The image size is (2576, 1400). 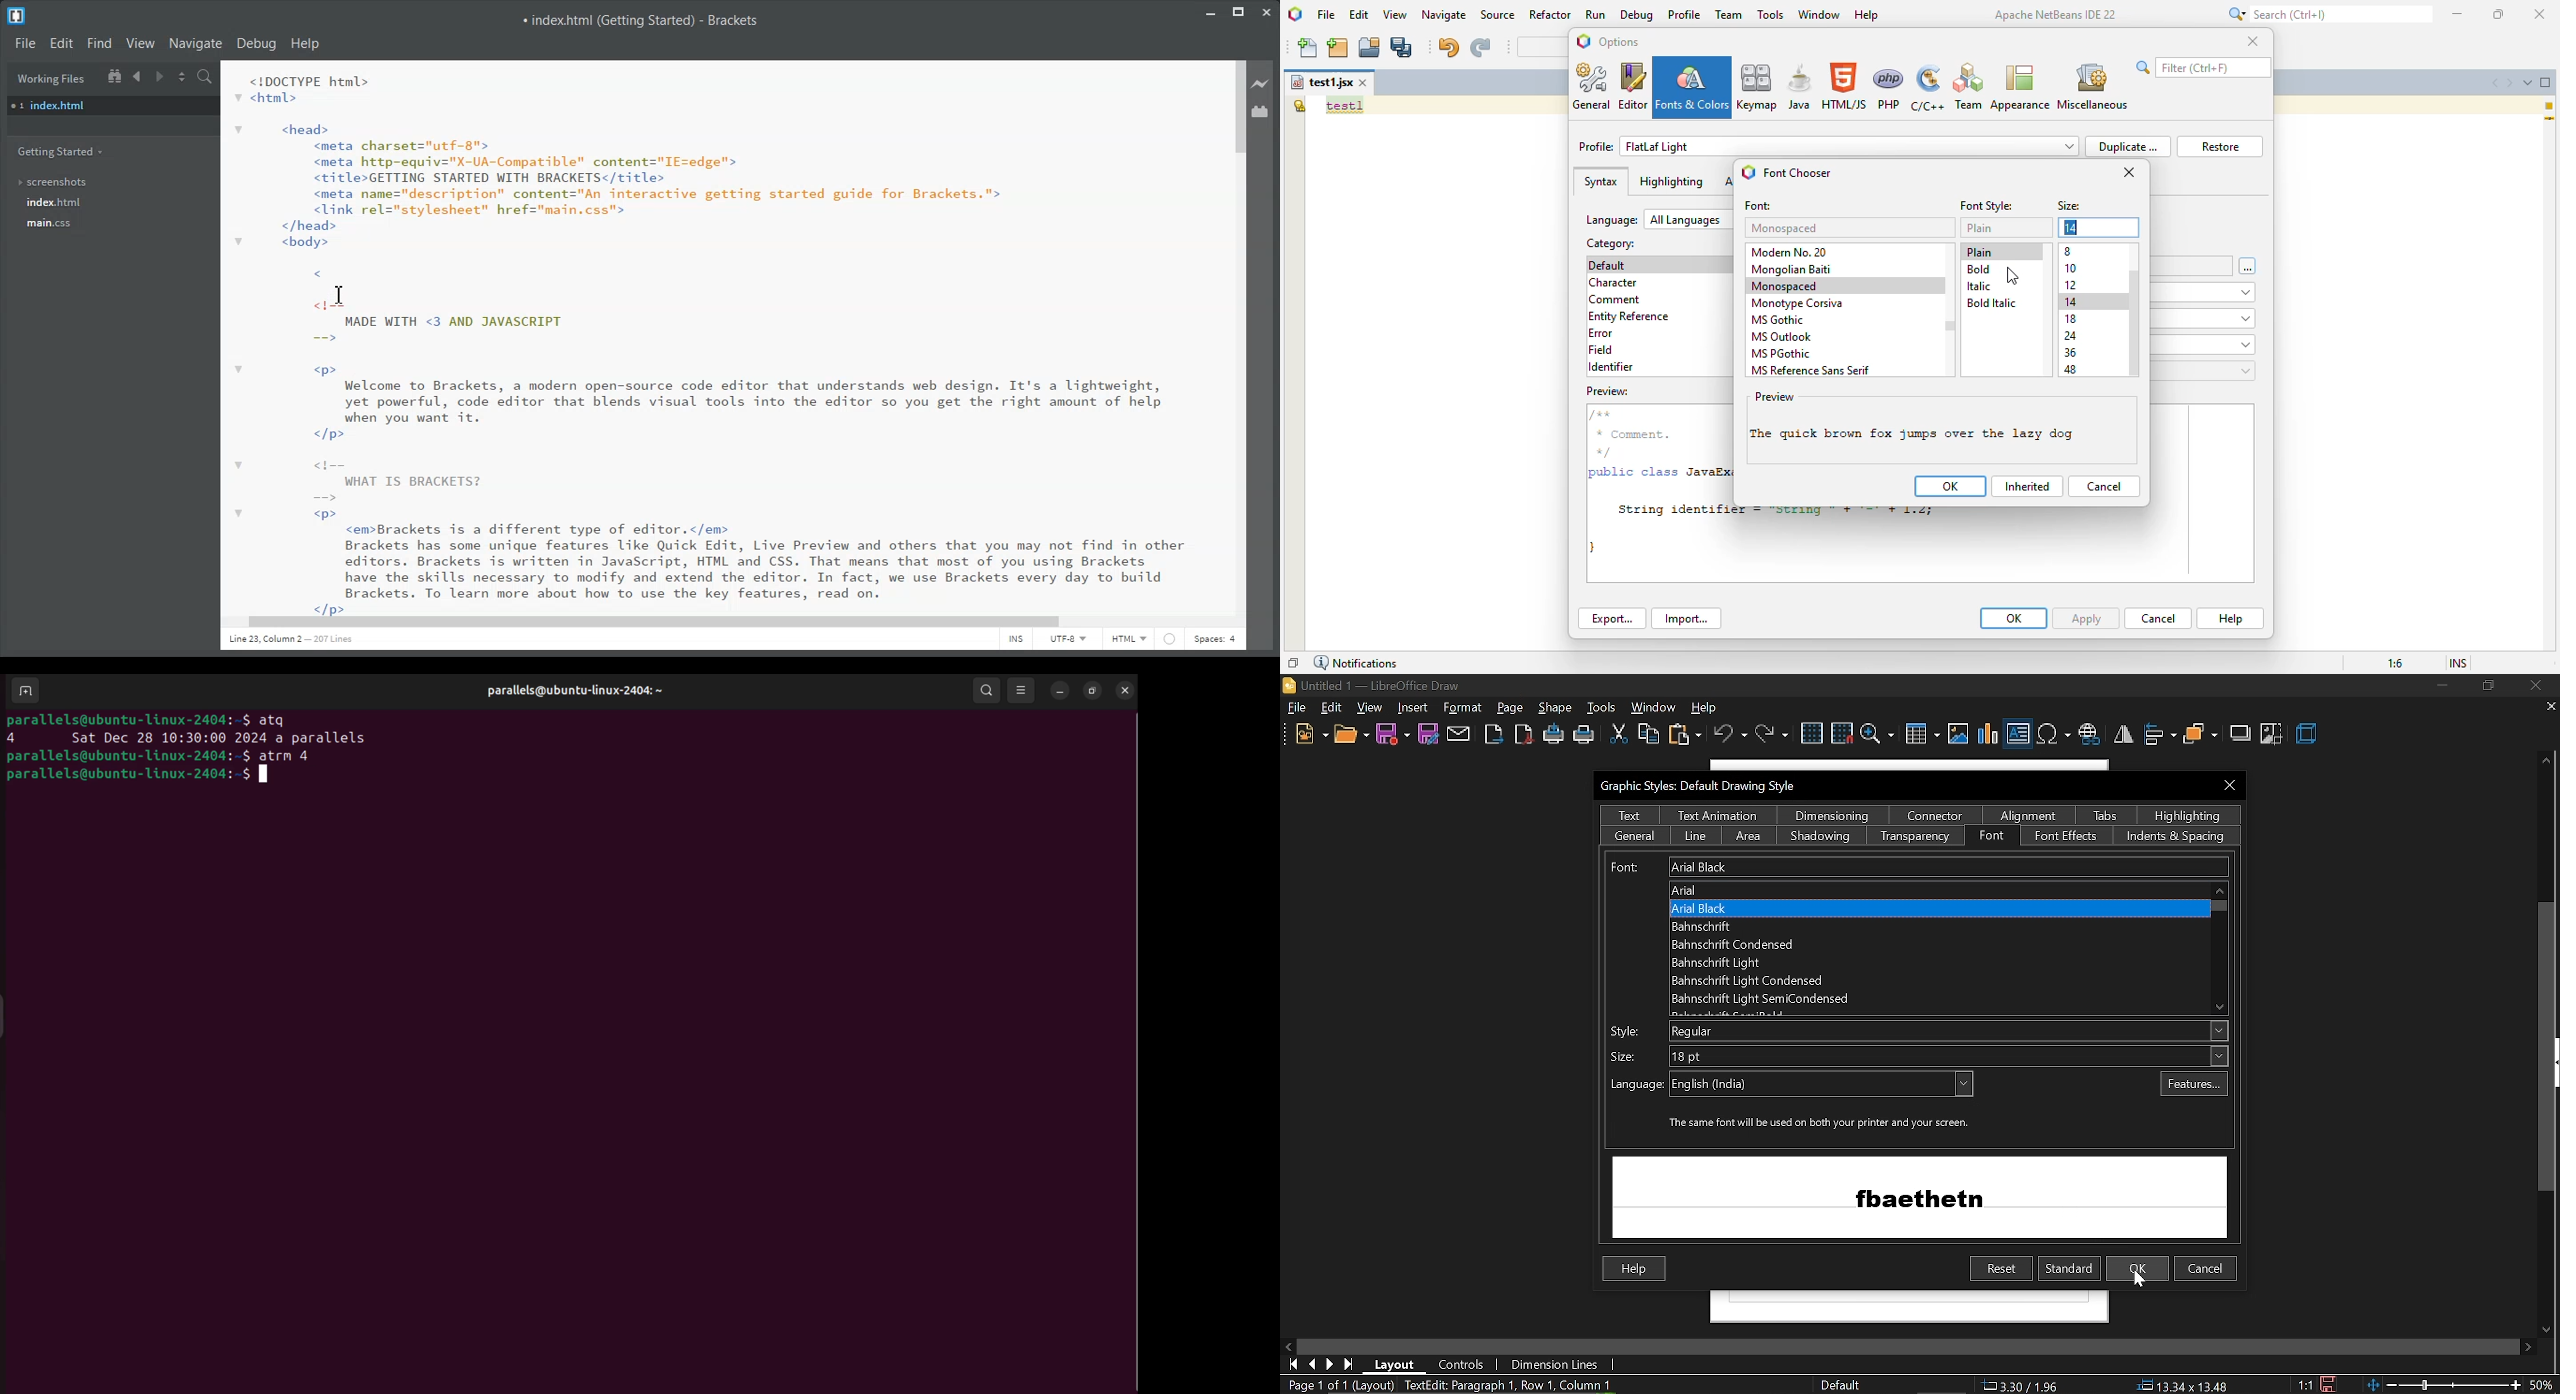 I want to click on Atrm 4, so click(x=293, y=754).